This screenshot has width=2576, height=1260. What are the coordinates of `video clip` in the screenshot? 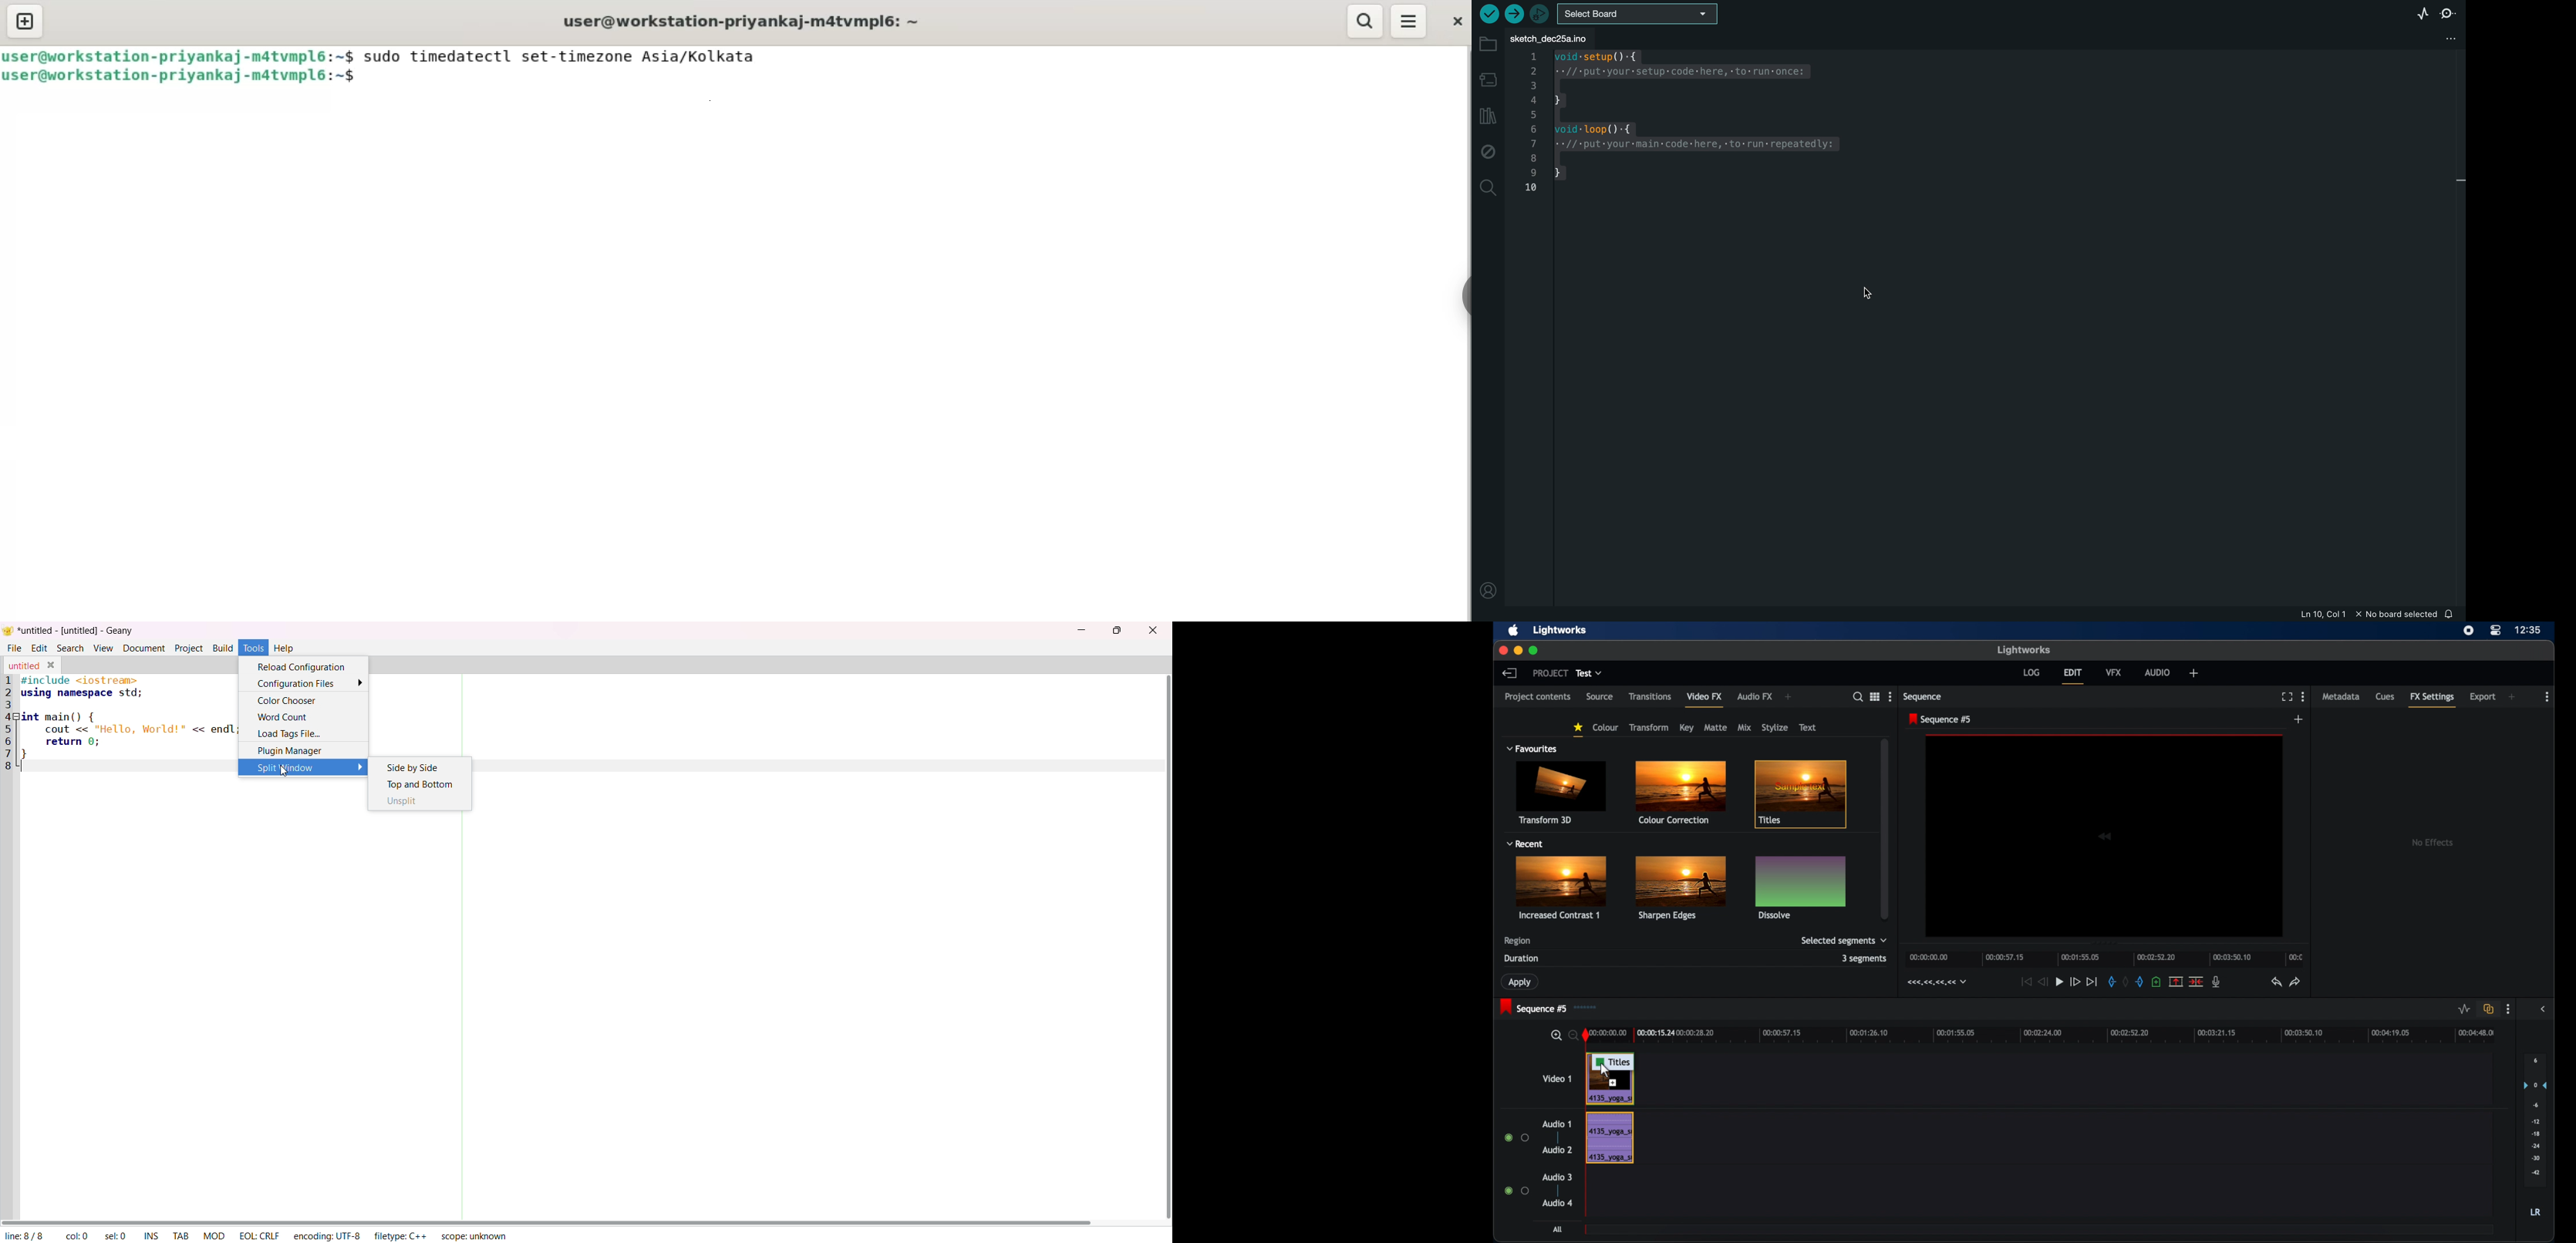 It's located at (1613, 1089).